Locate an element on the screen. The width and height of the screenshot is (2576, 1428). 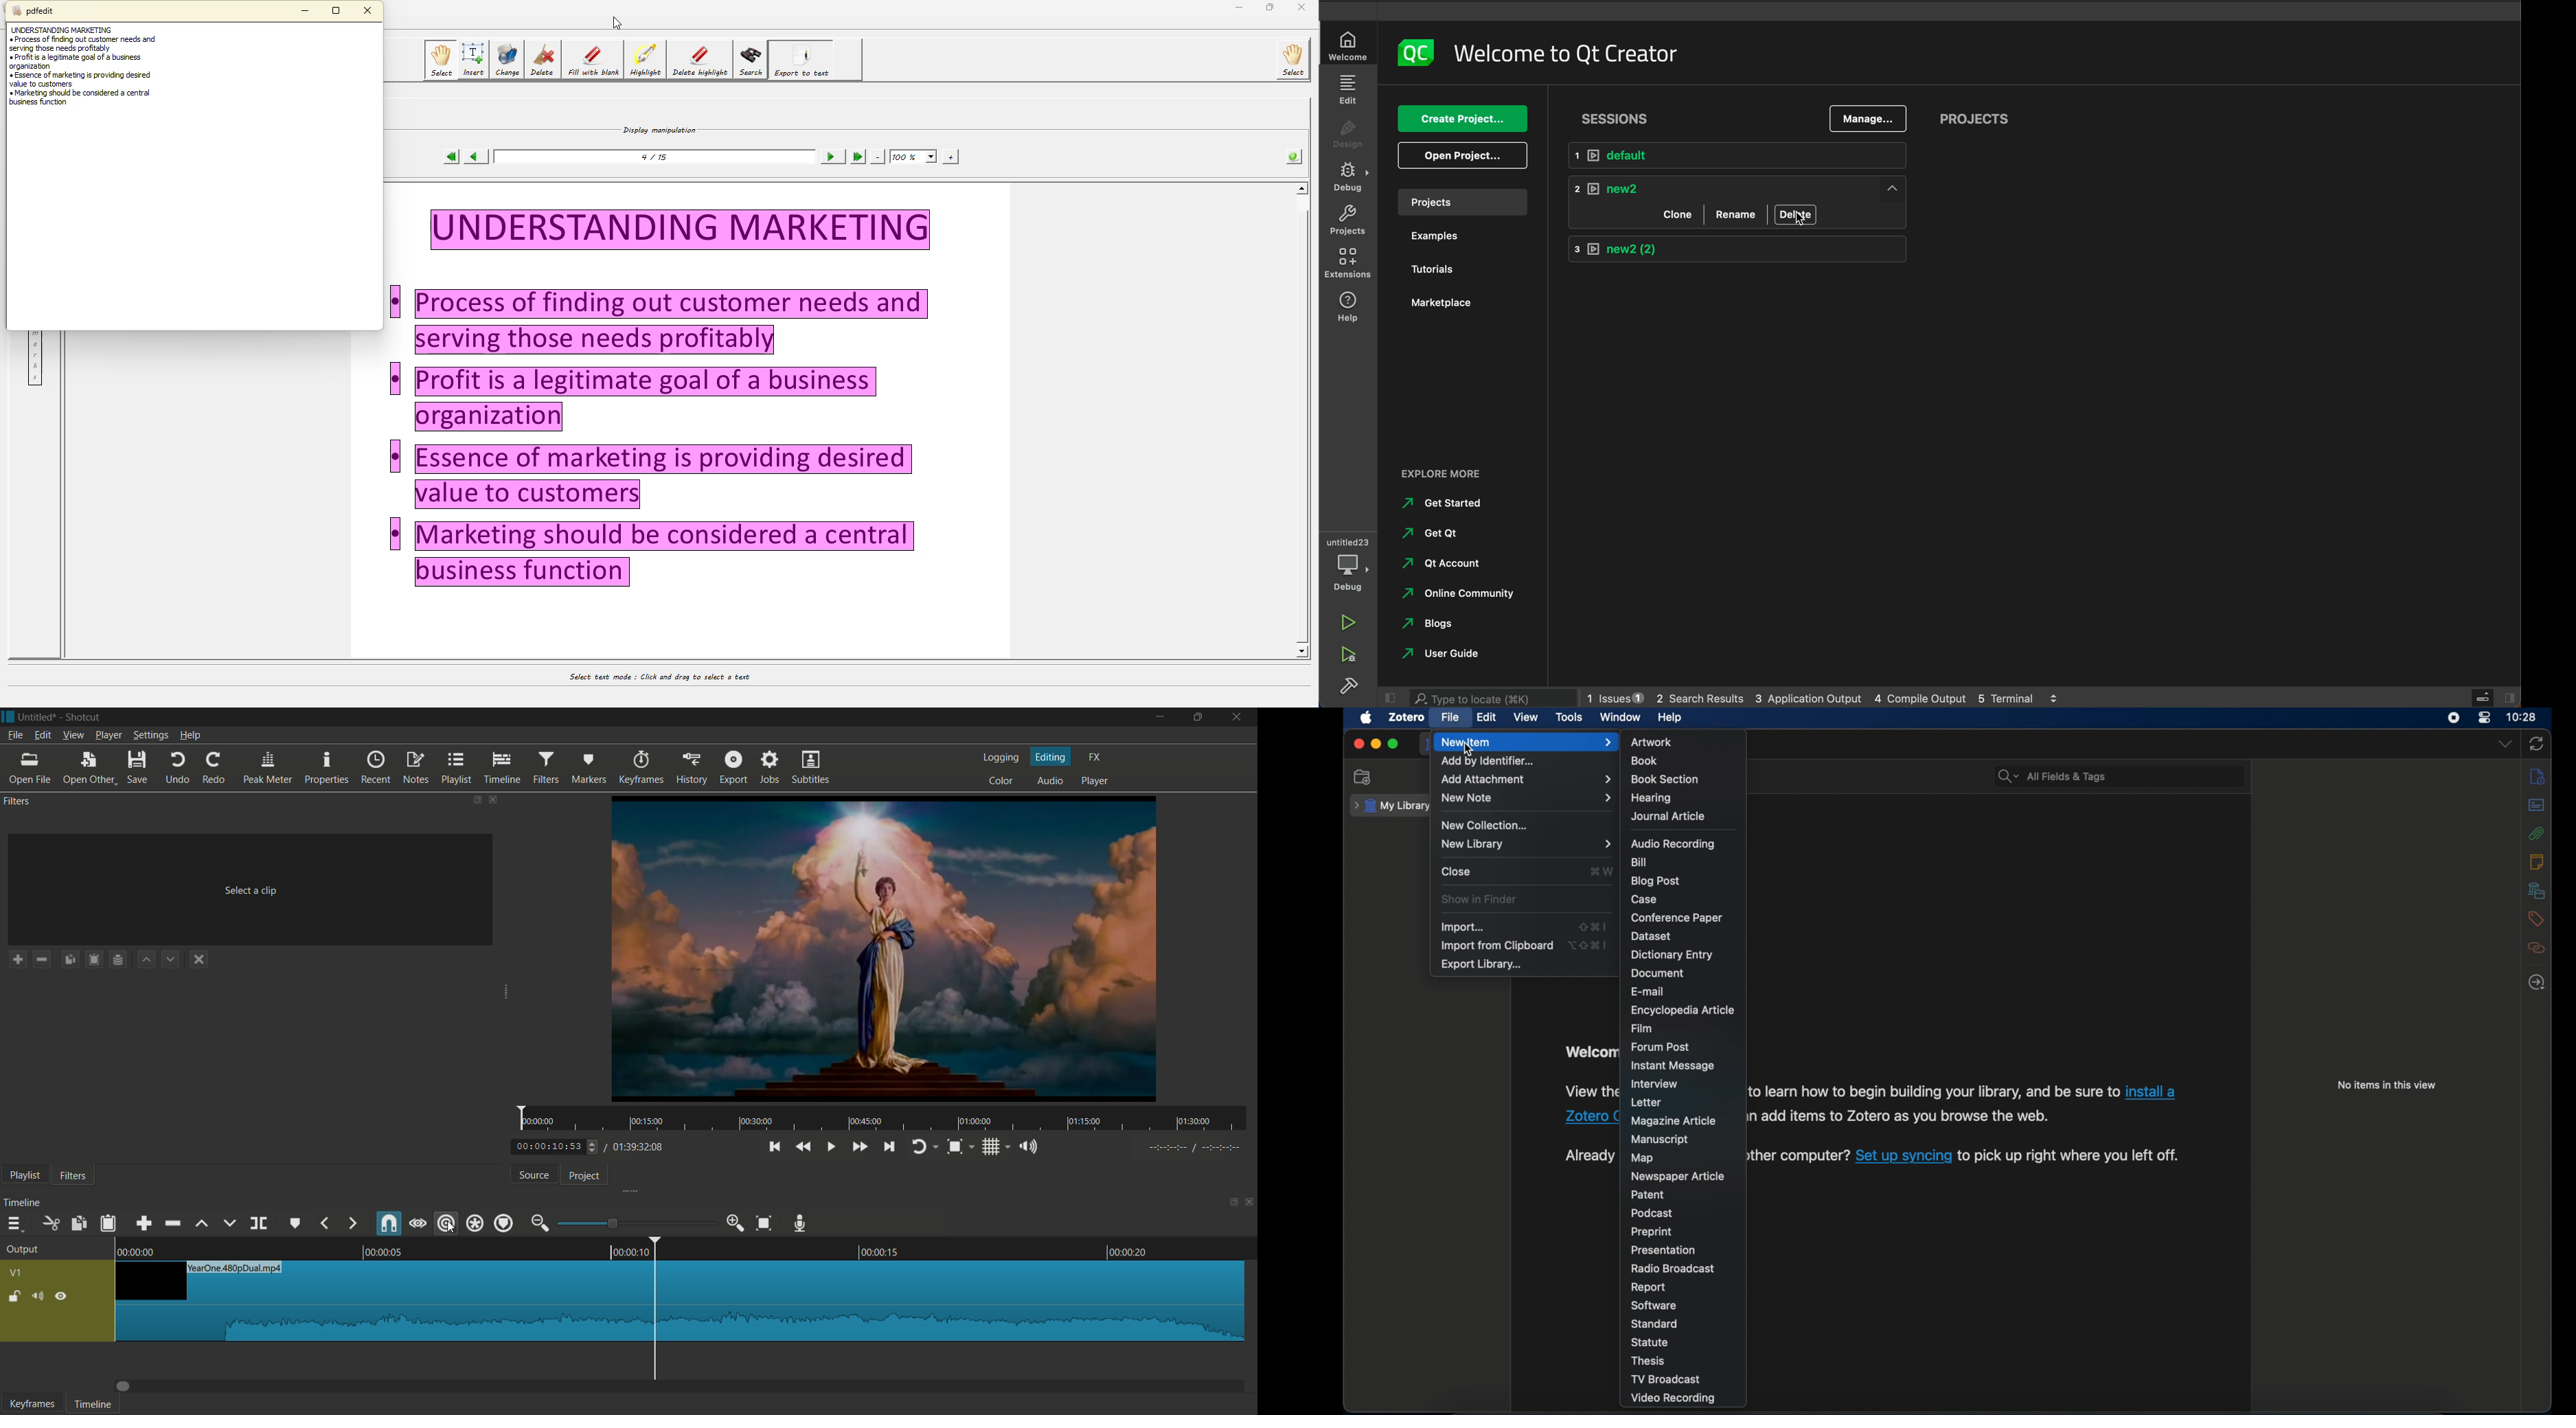
copy checked filters is located at coordinates (69, 960).